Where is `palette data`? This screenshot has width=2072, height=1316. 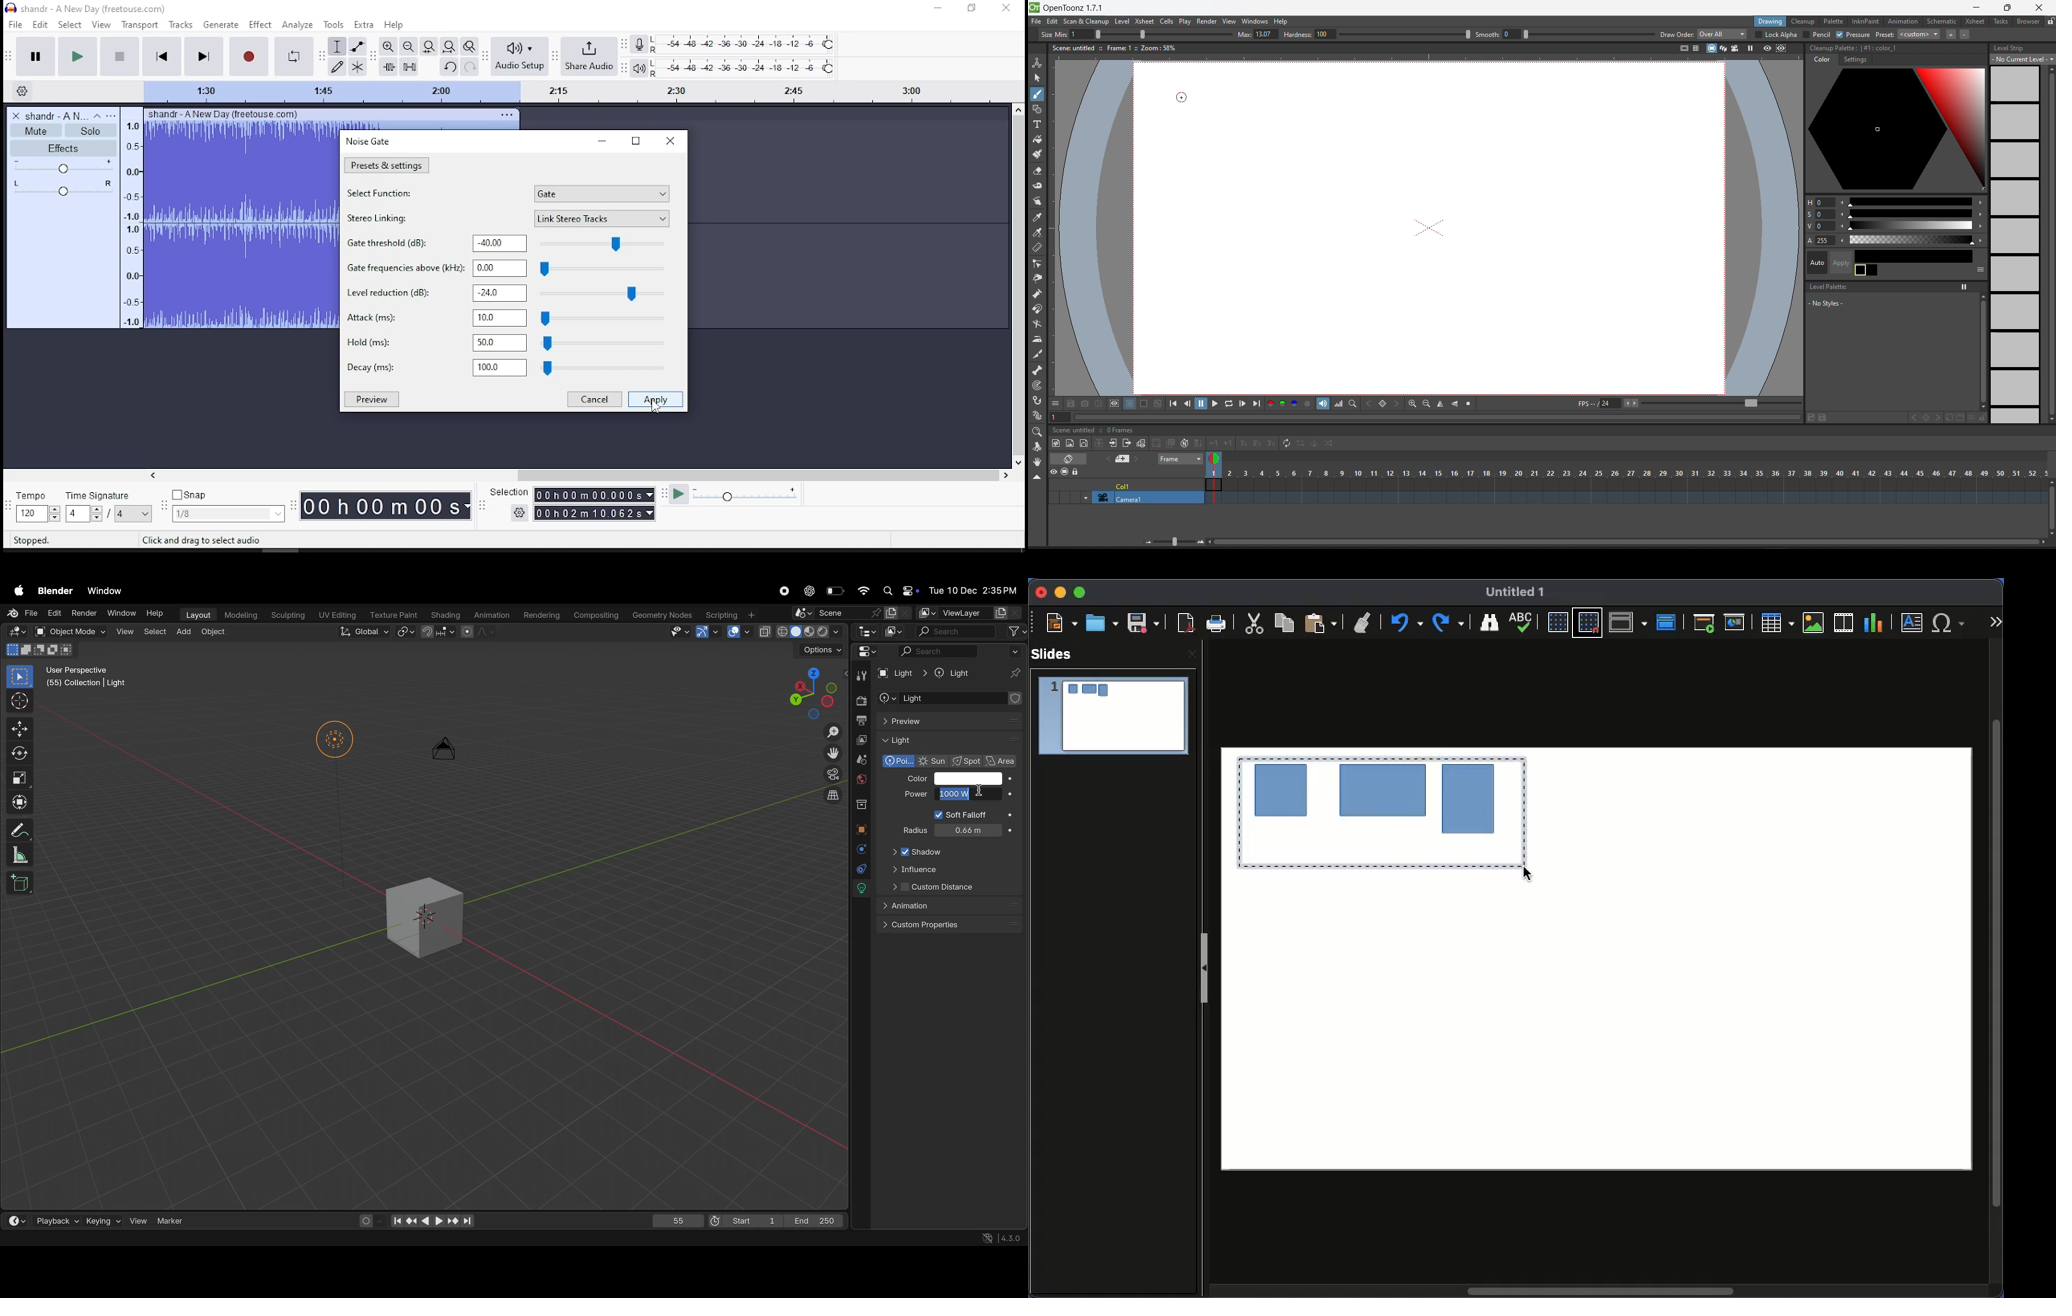
palette data is located at coordinates (1854, 46).